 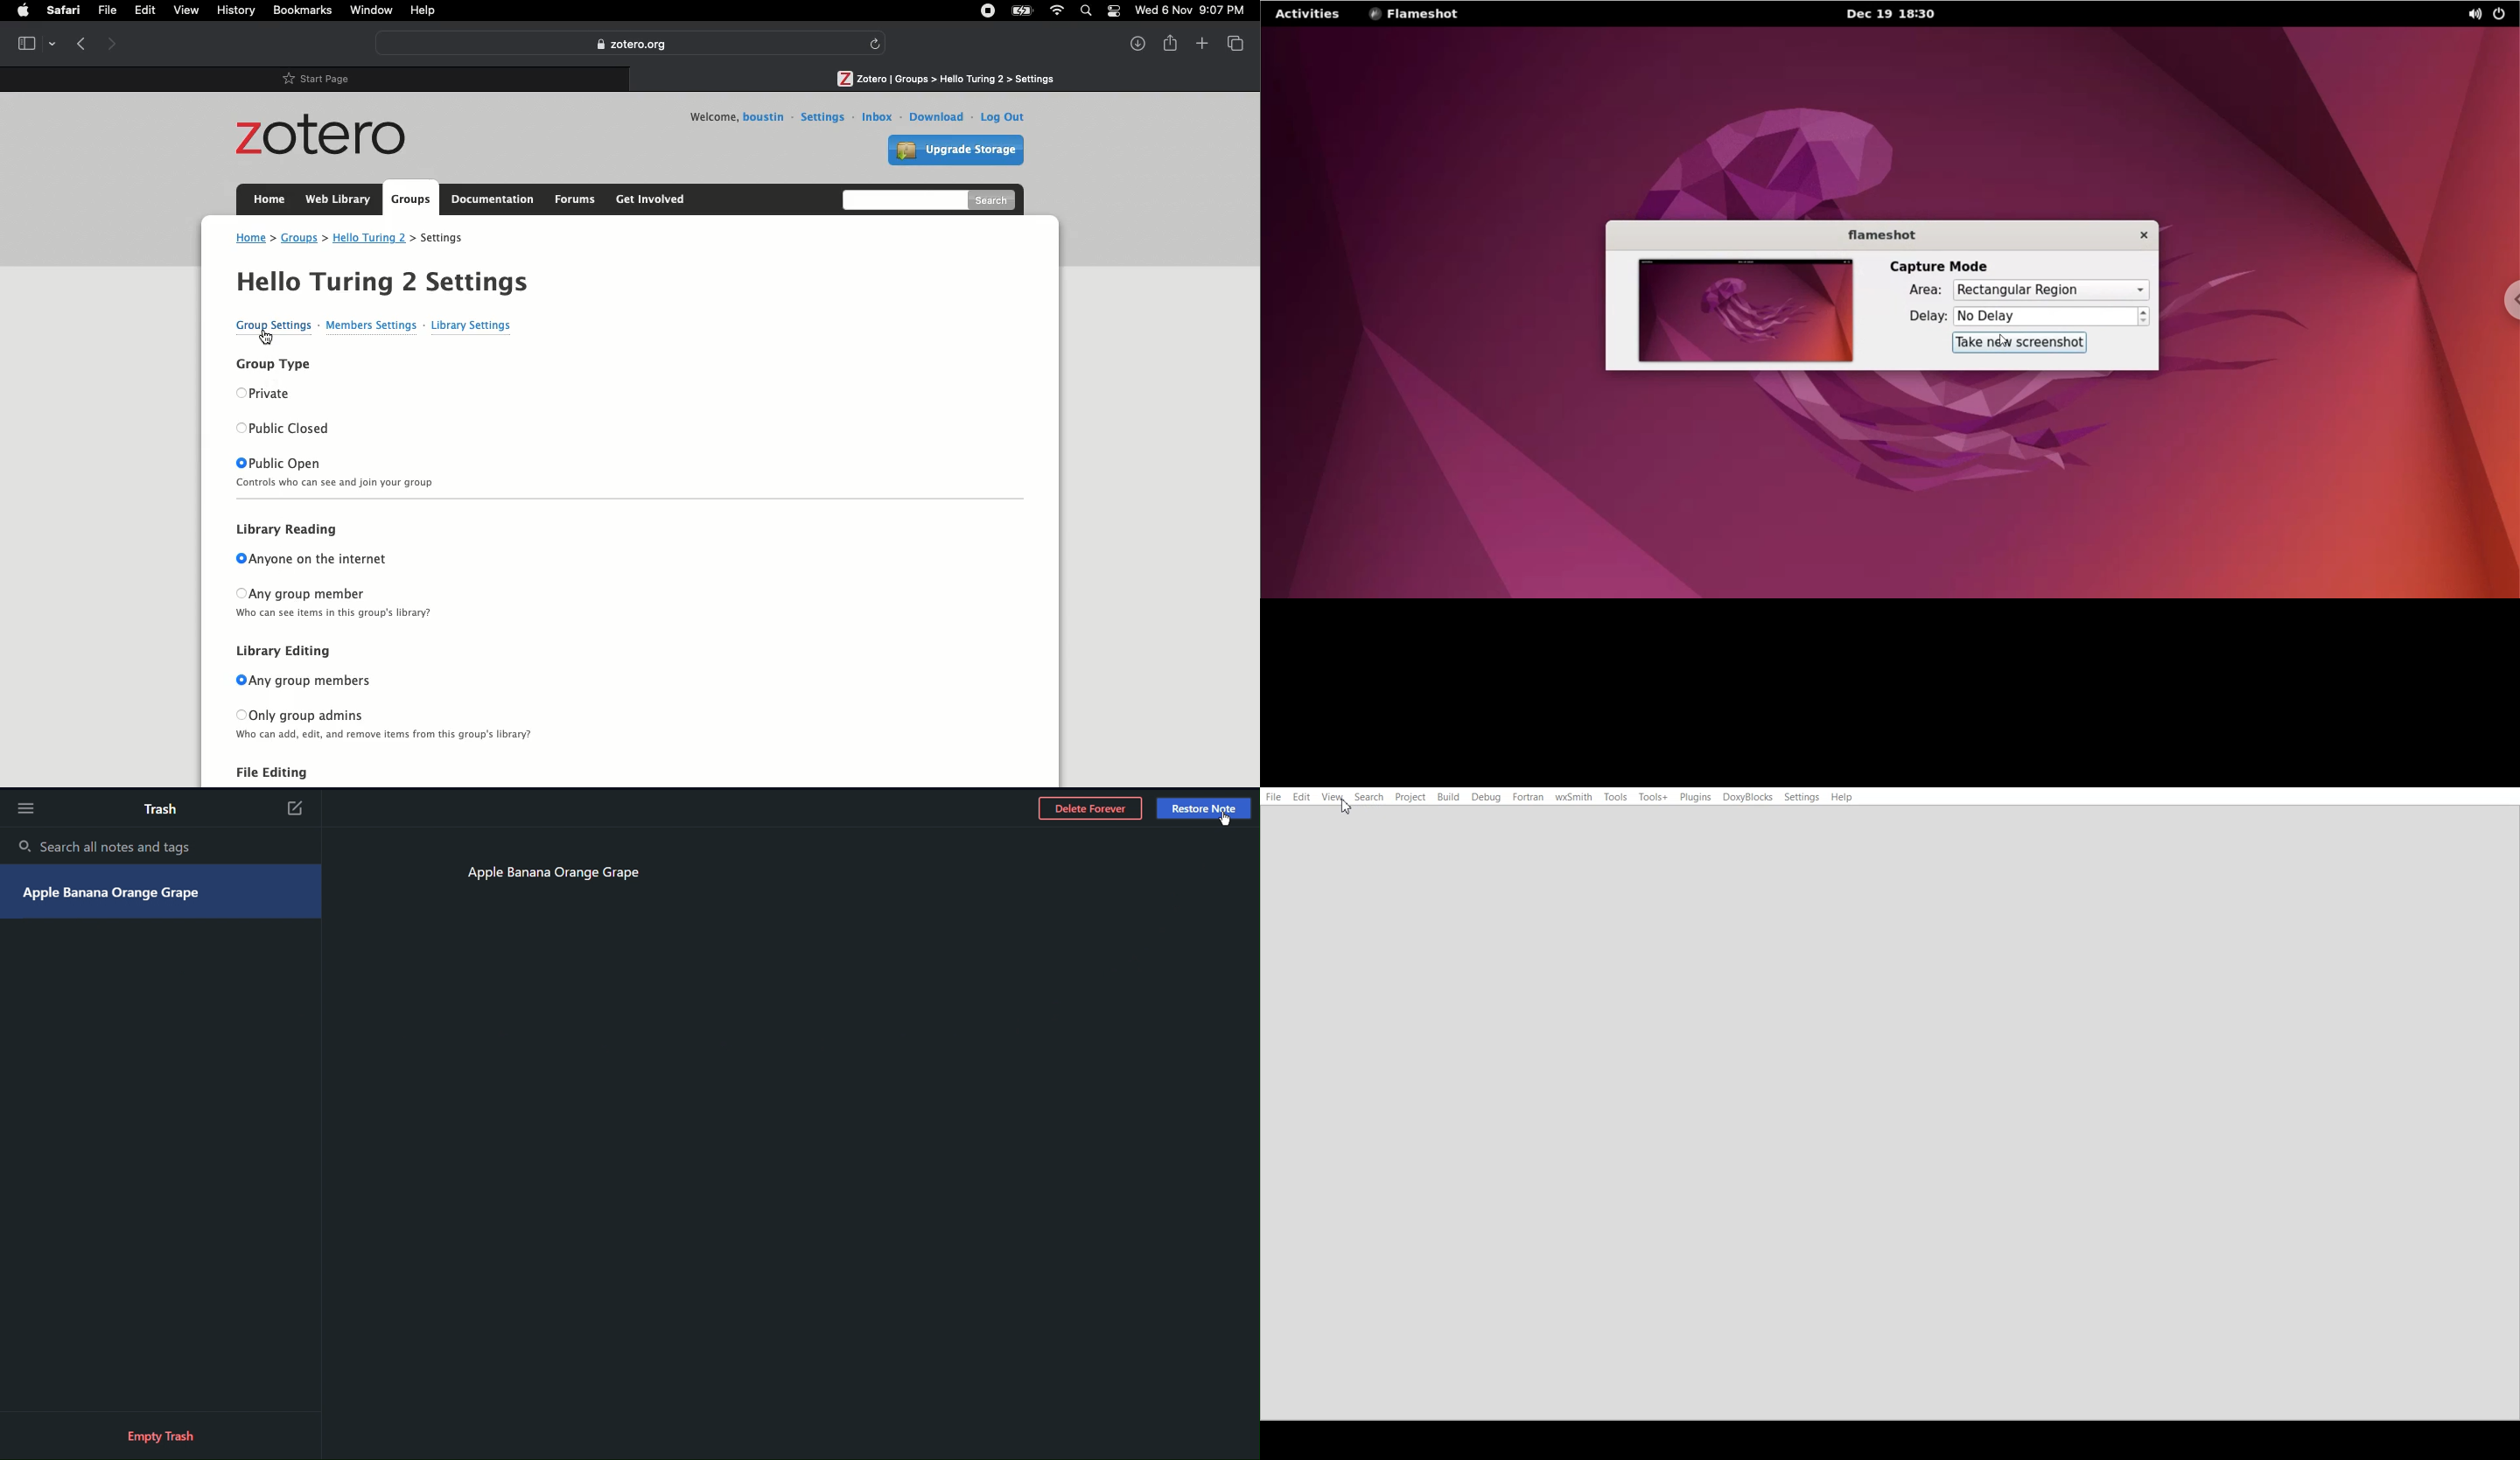 What do you see at coordinates (1748, 798) in the screenshot?
I see `DoxyBlocks` at bounding box center [1748, 798].